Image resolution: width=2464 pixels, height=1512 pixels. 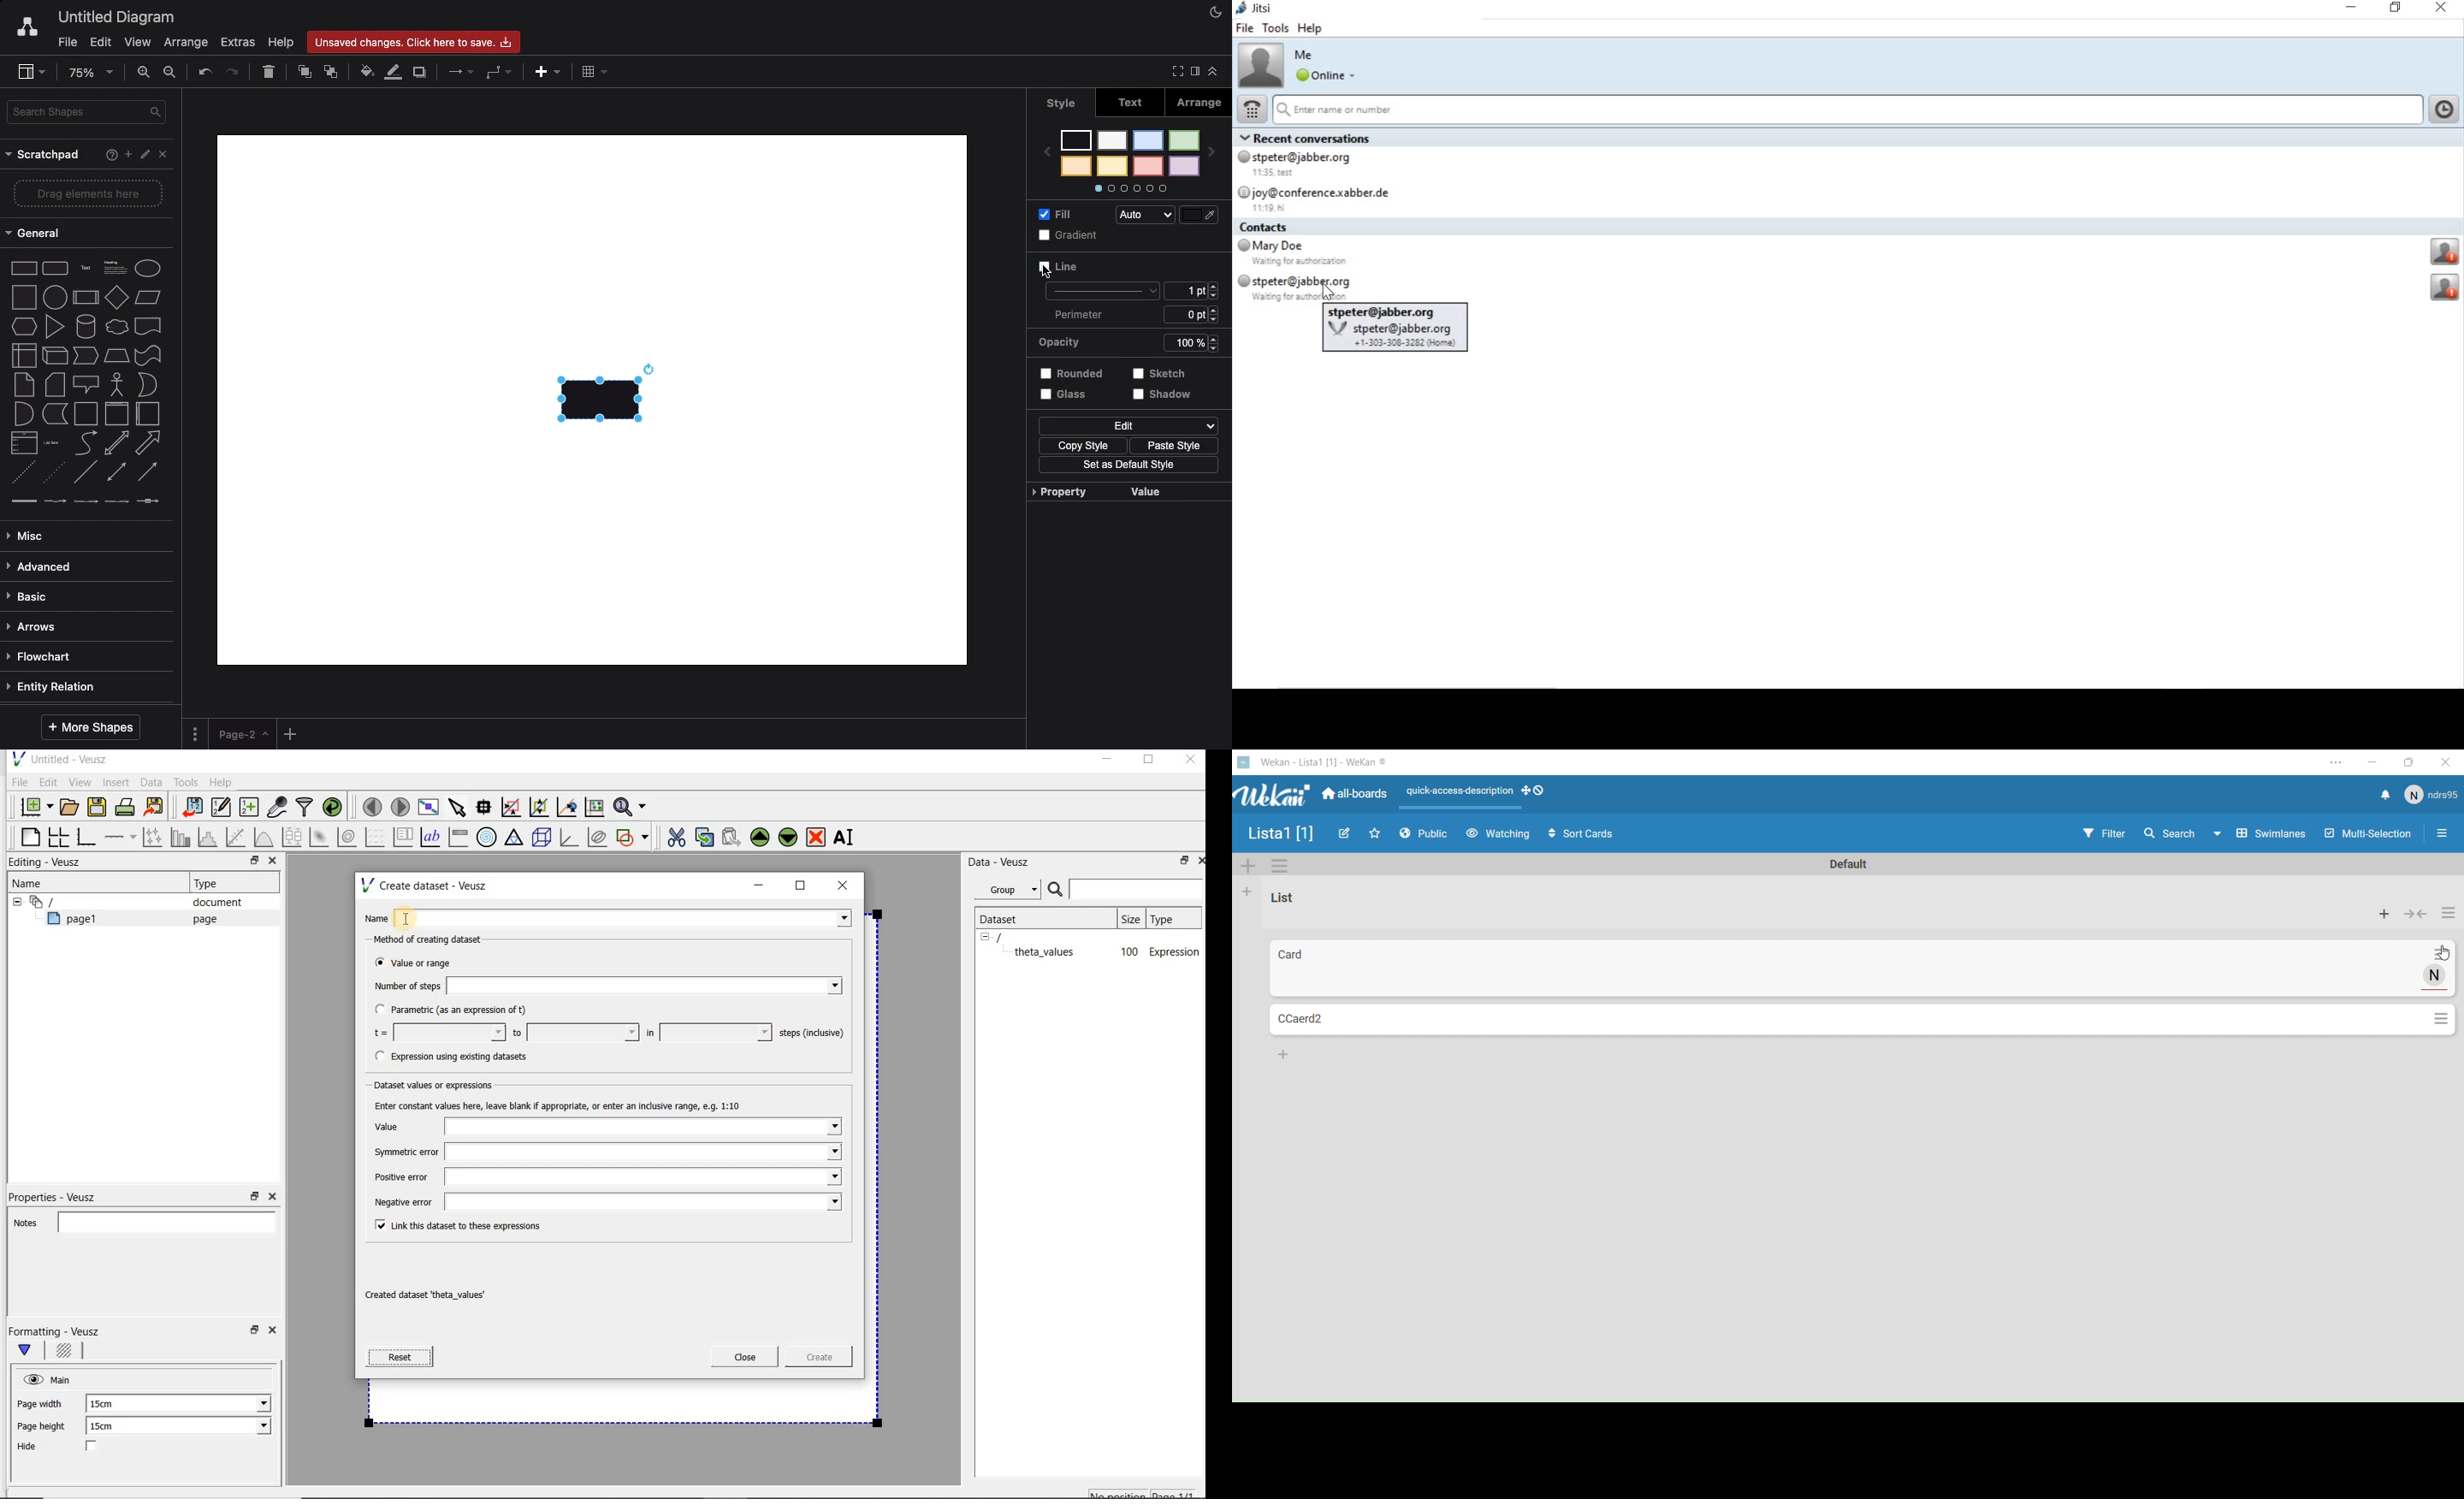 I want to click on Perimeter, so click(x=1084, y=314).